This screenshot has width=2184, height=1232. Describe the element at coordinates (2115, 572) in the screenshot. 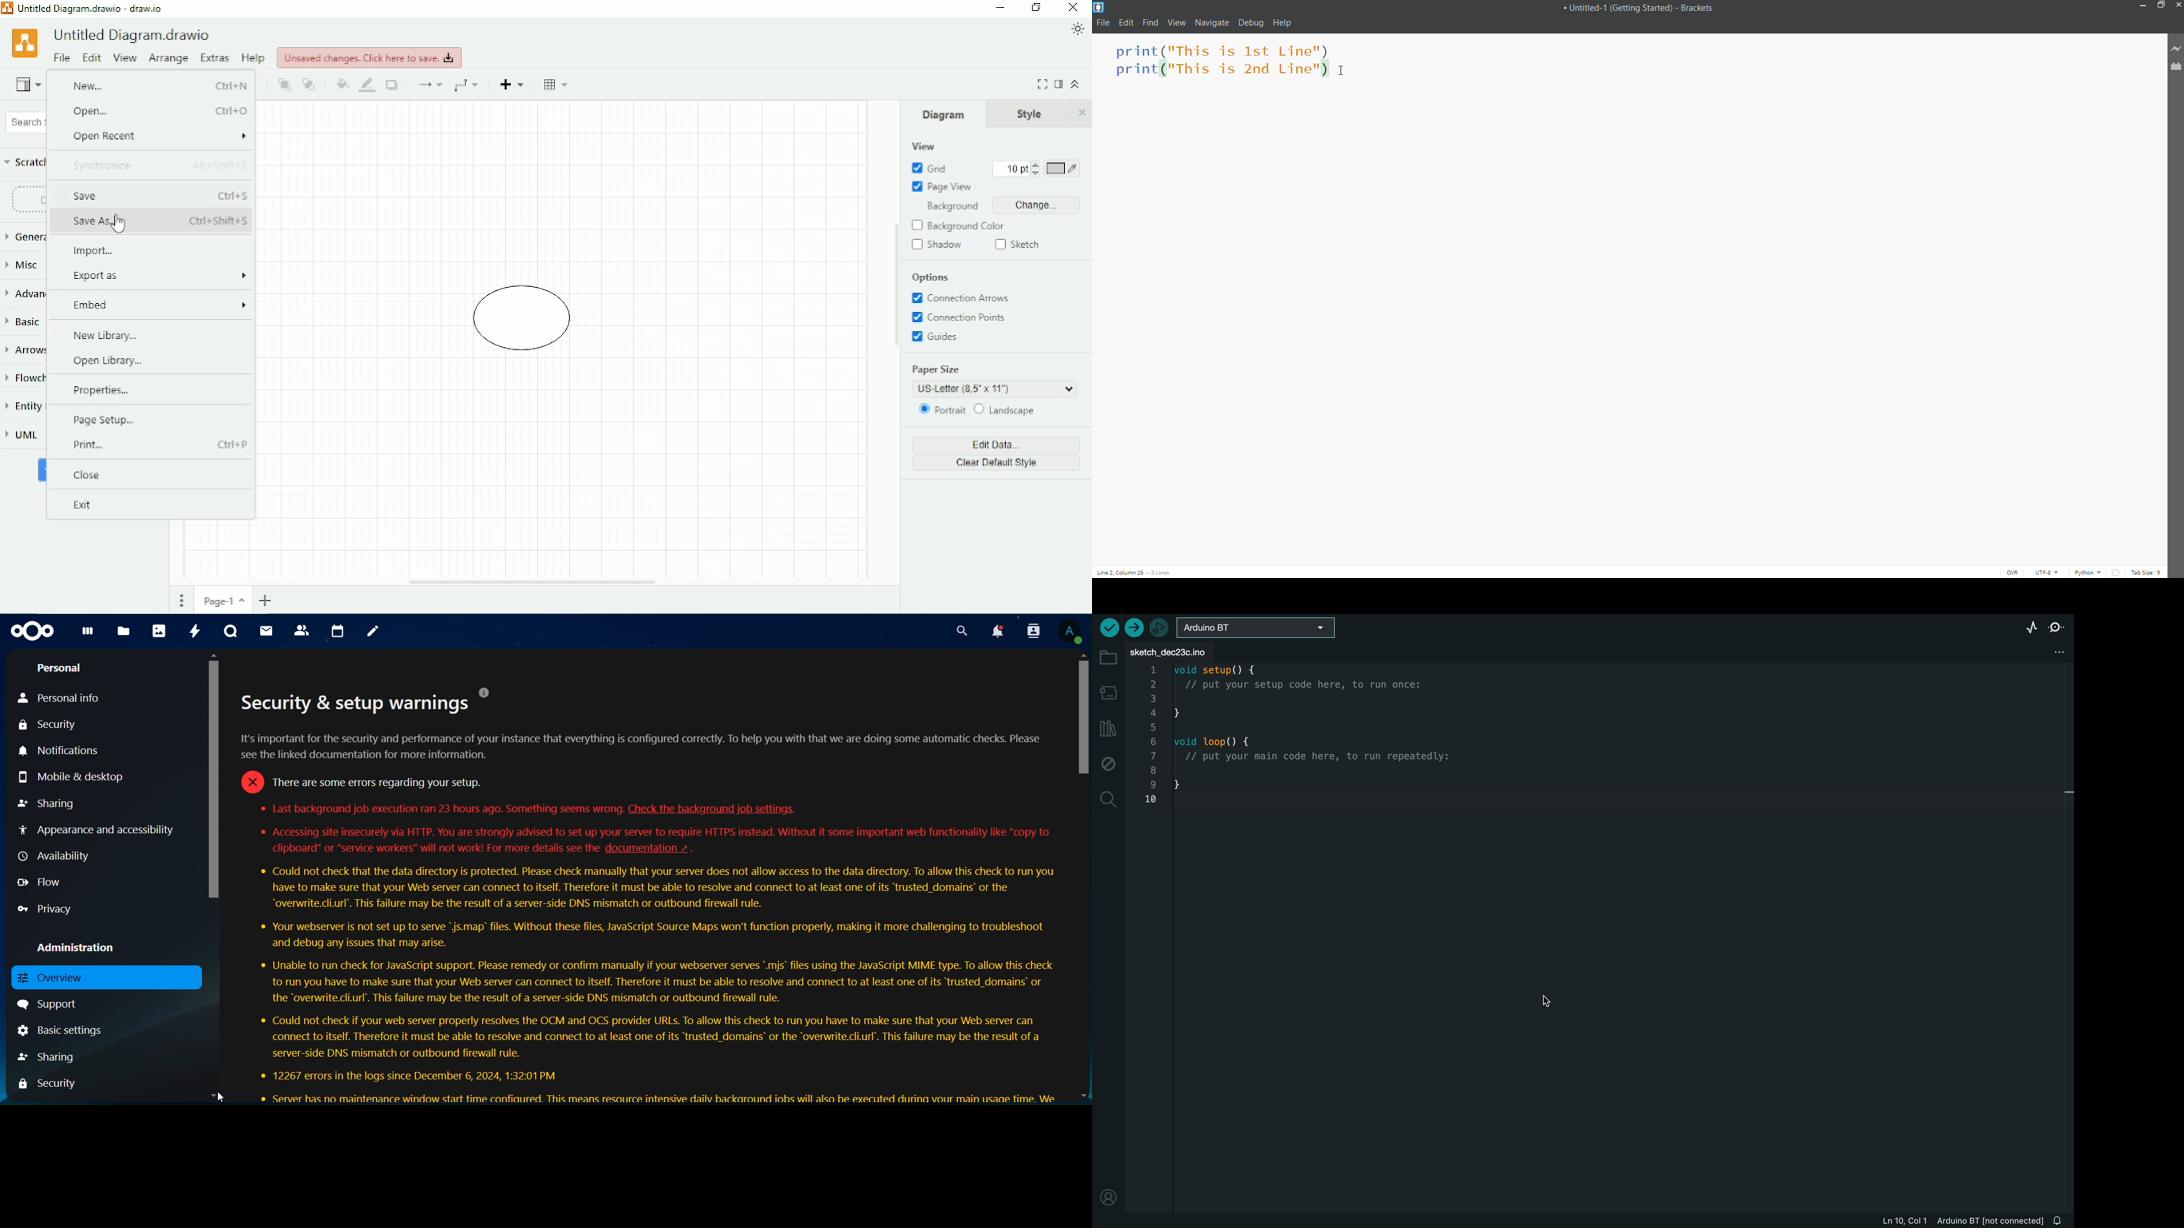

I see `Linting is disabled` at that location.